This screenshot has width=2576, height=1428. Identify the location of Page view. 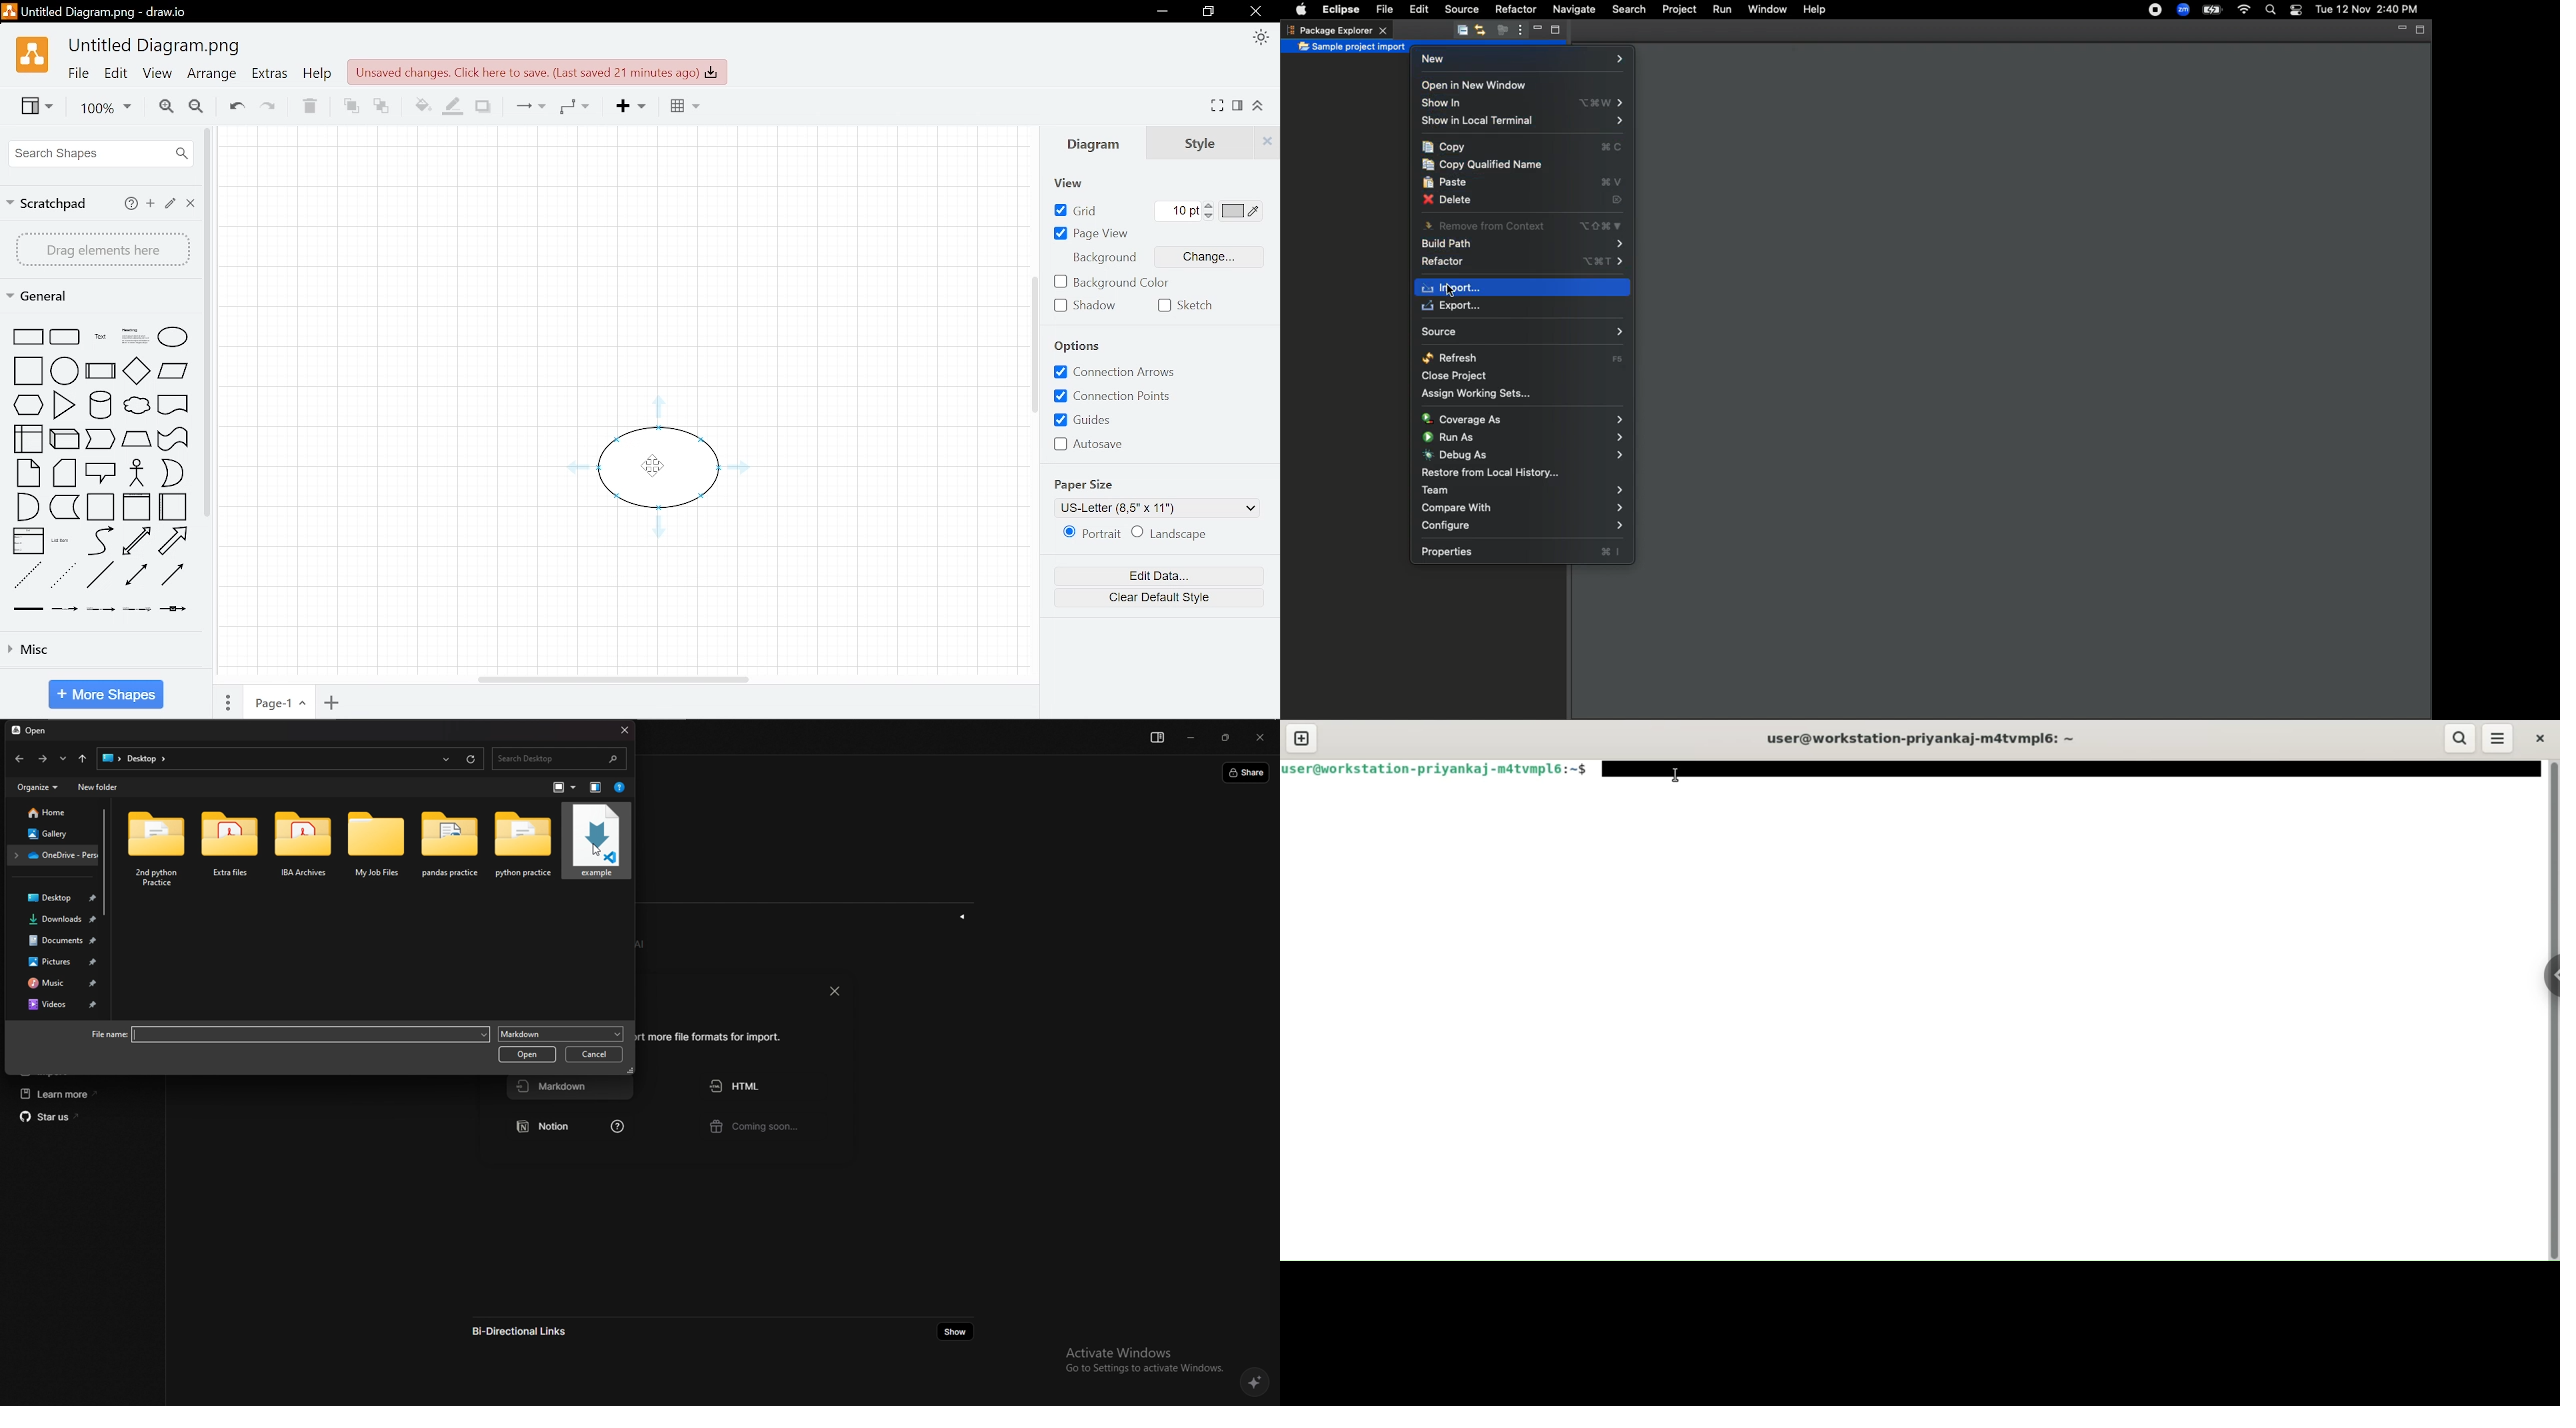
(1093, 234).